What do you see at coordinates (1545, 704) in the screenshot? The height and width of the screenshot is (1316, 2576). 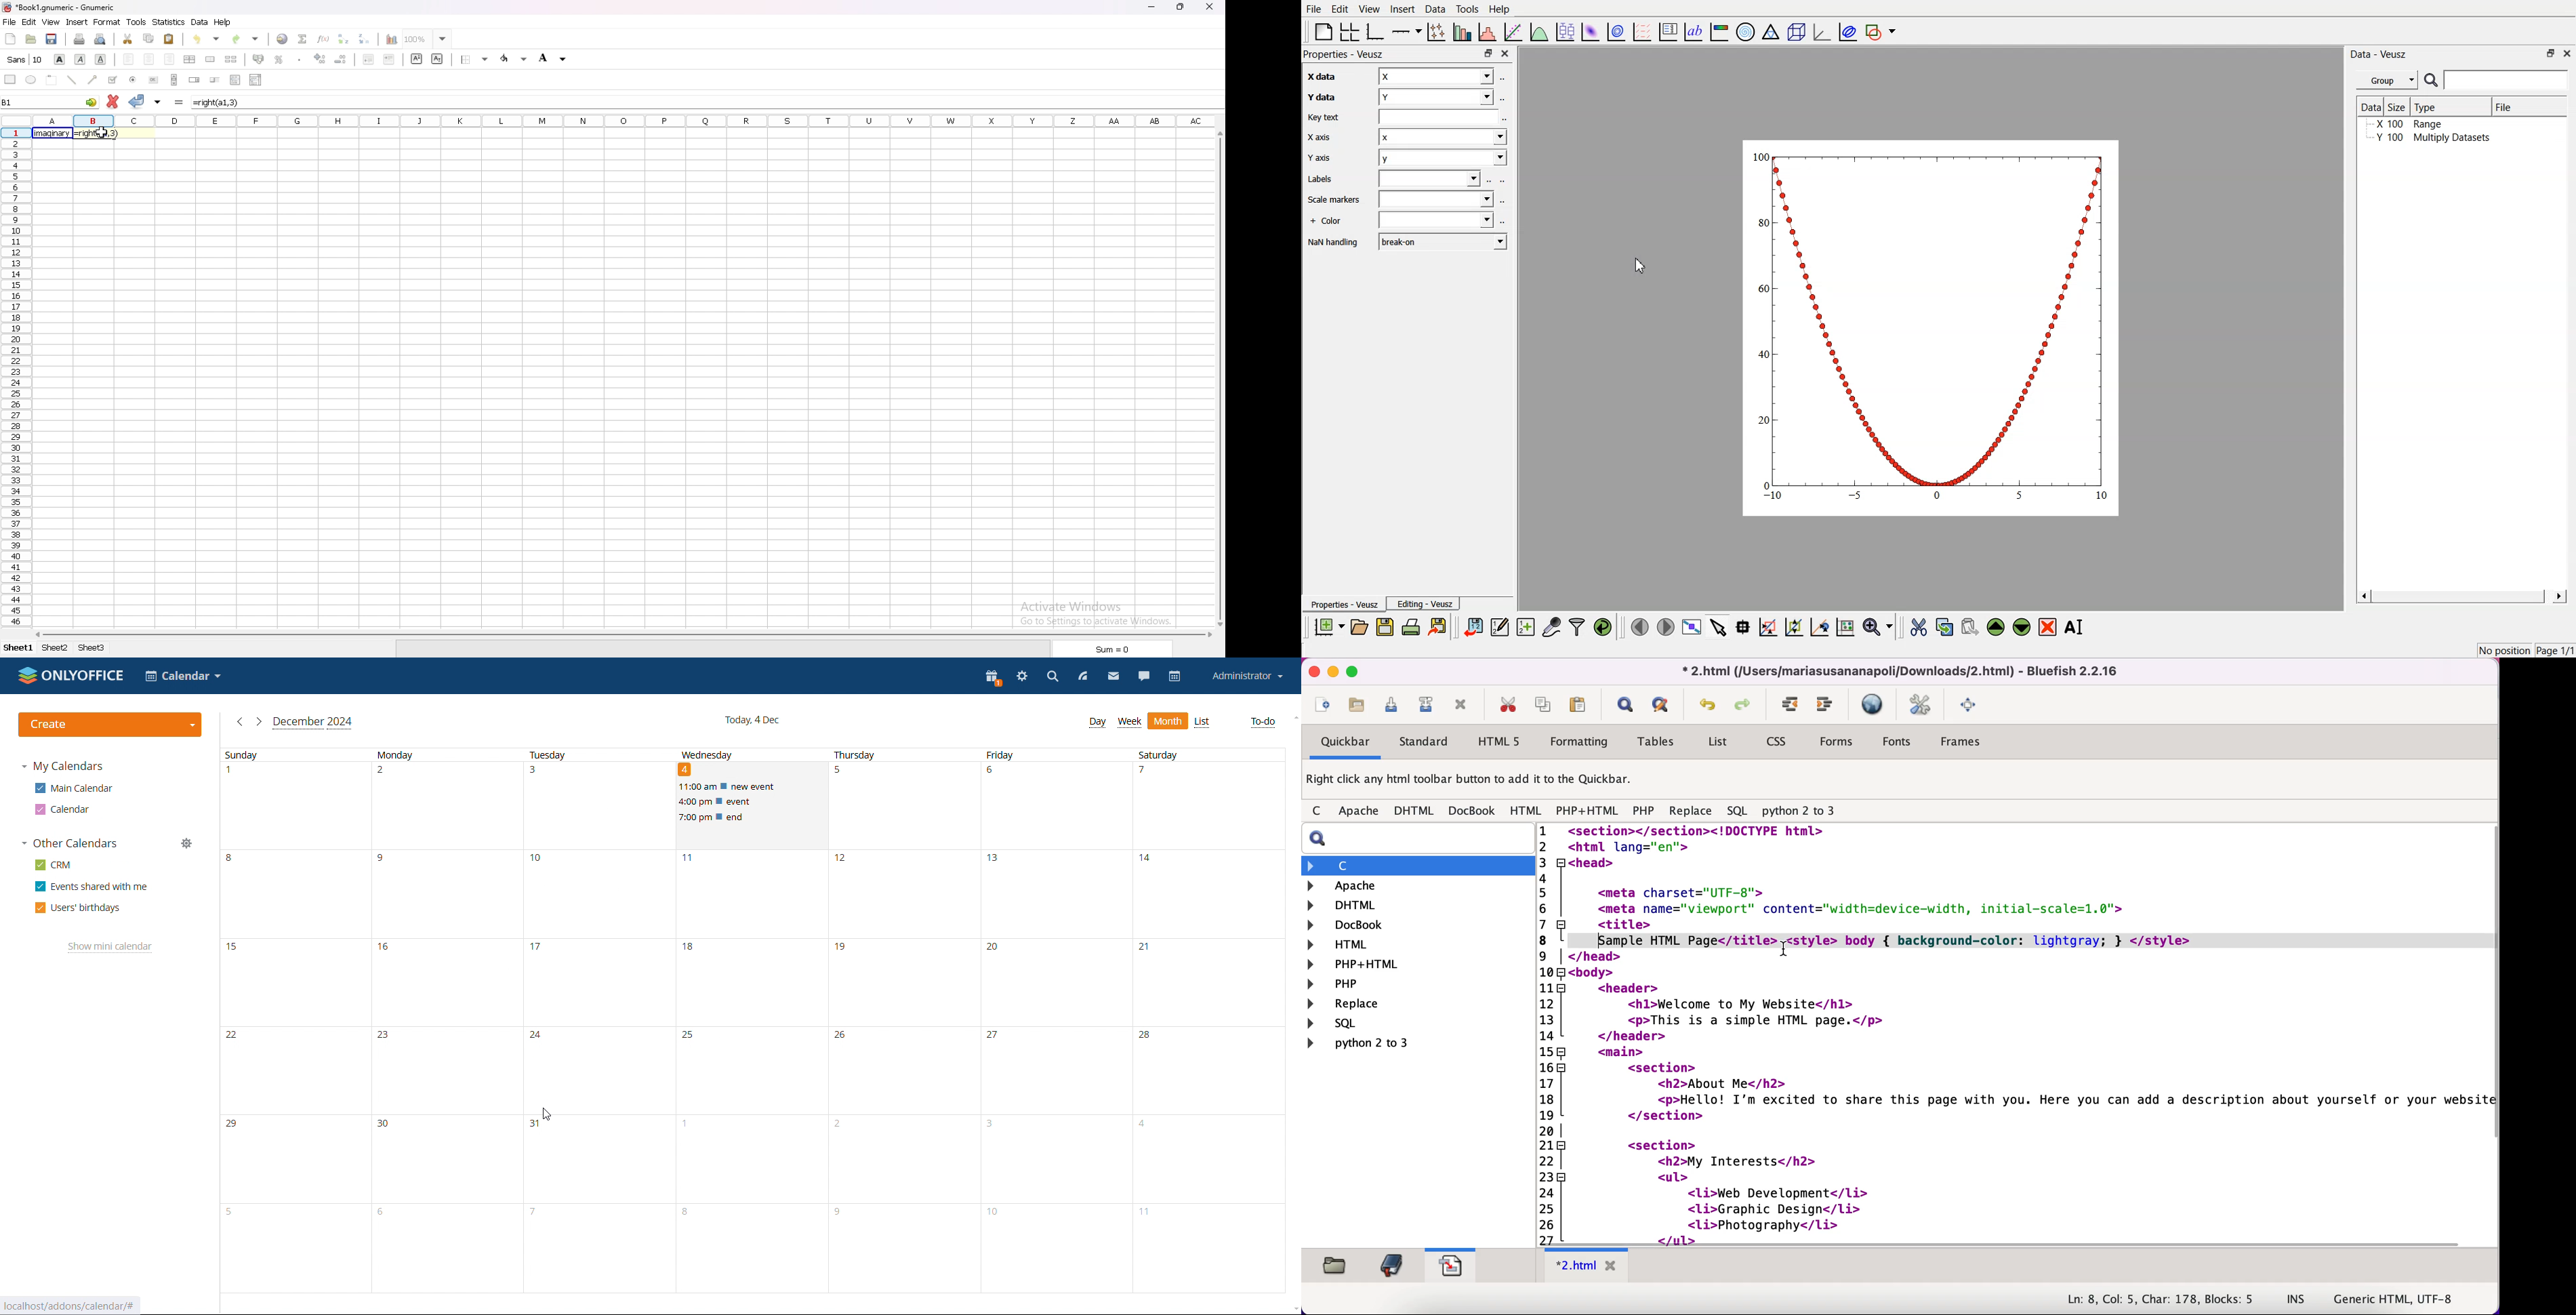 I see `copy` at bounding box center [1545, 704].